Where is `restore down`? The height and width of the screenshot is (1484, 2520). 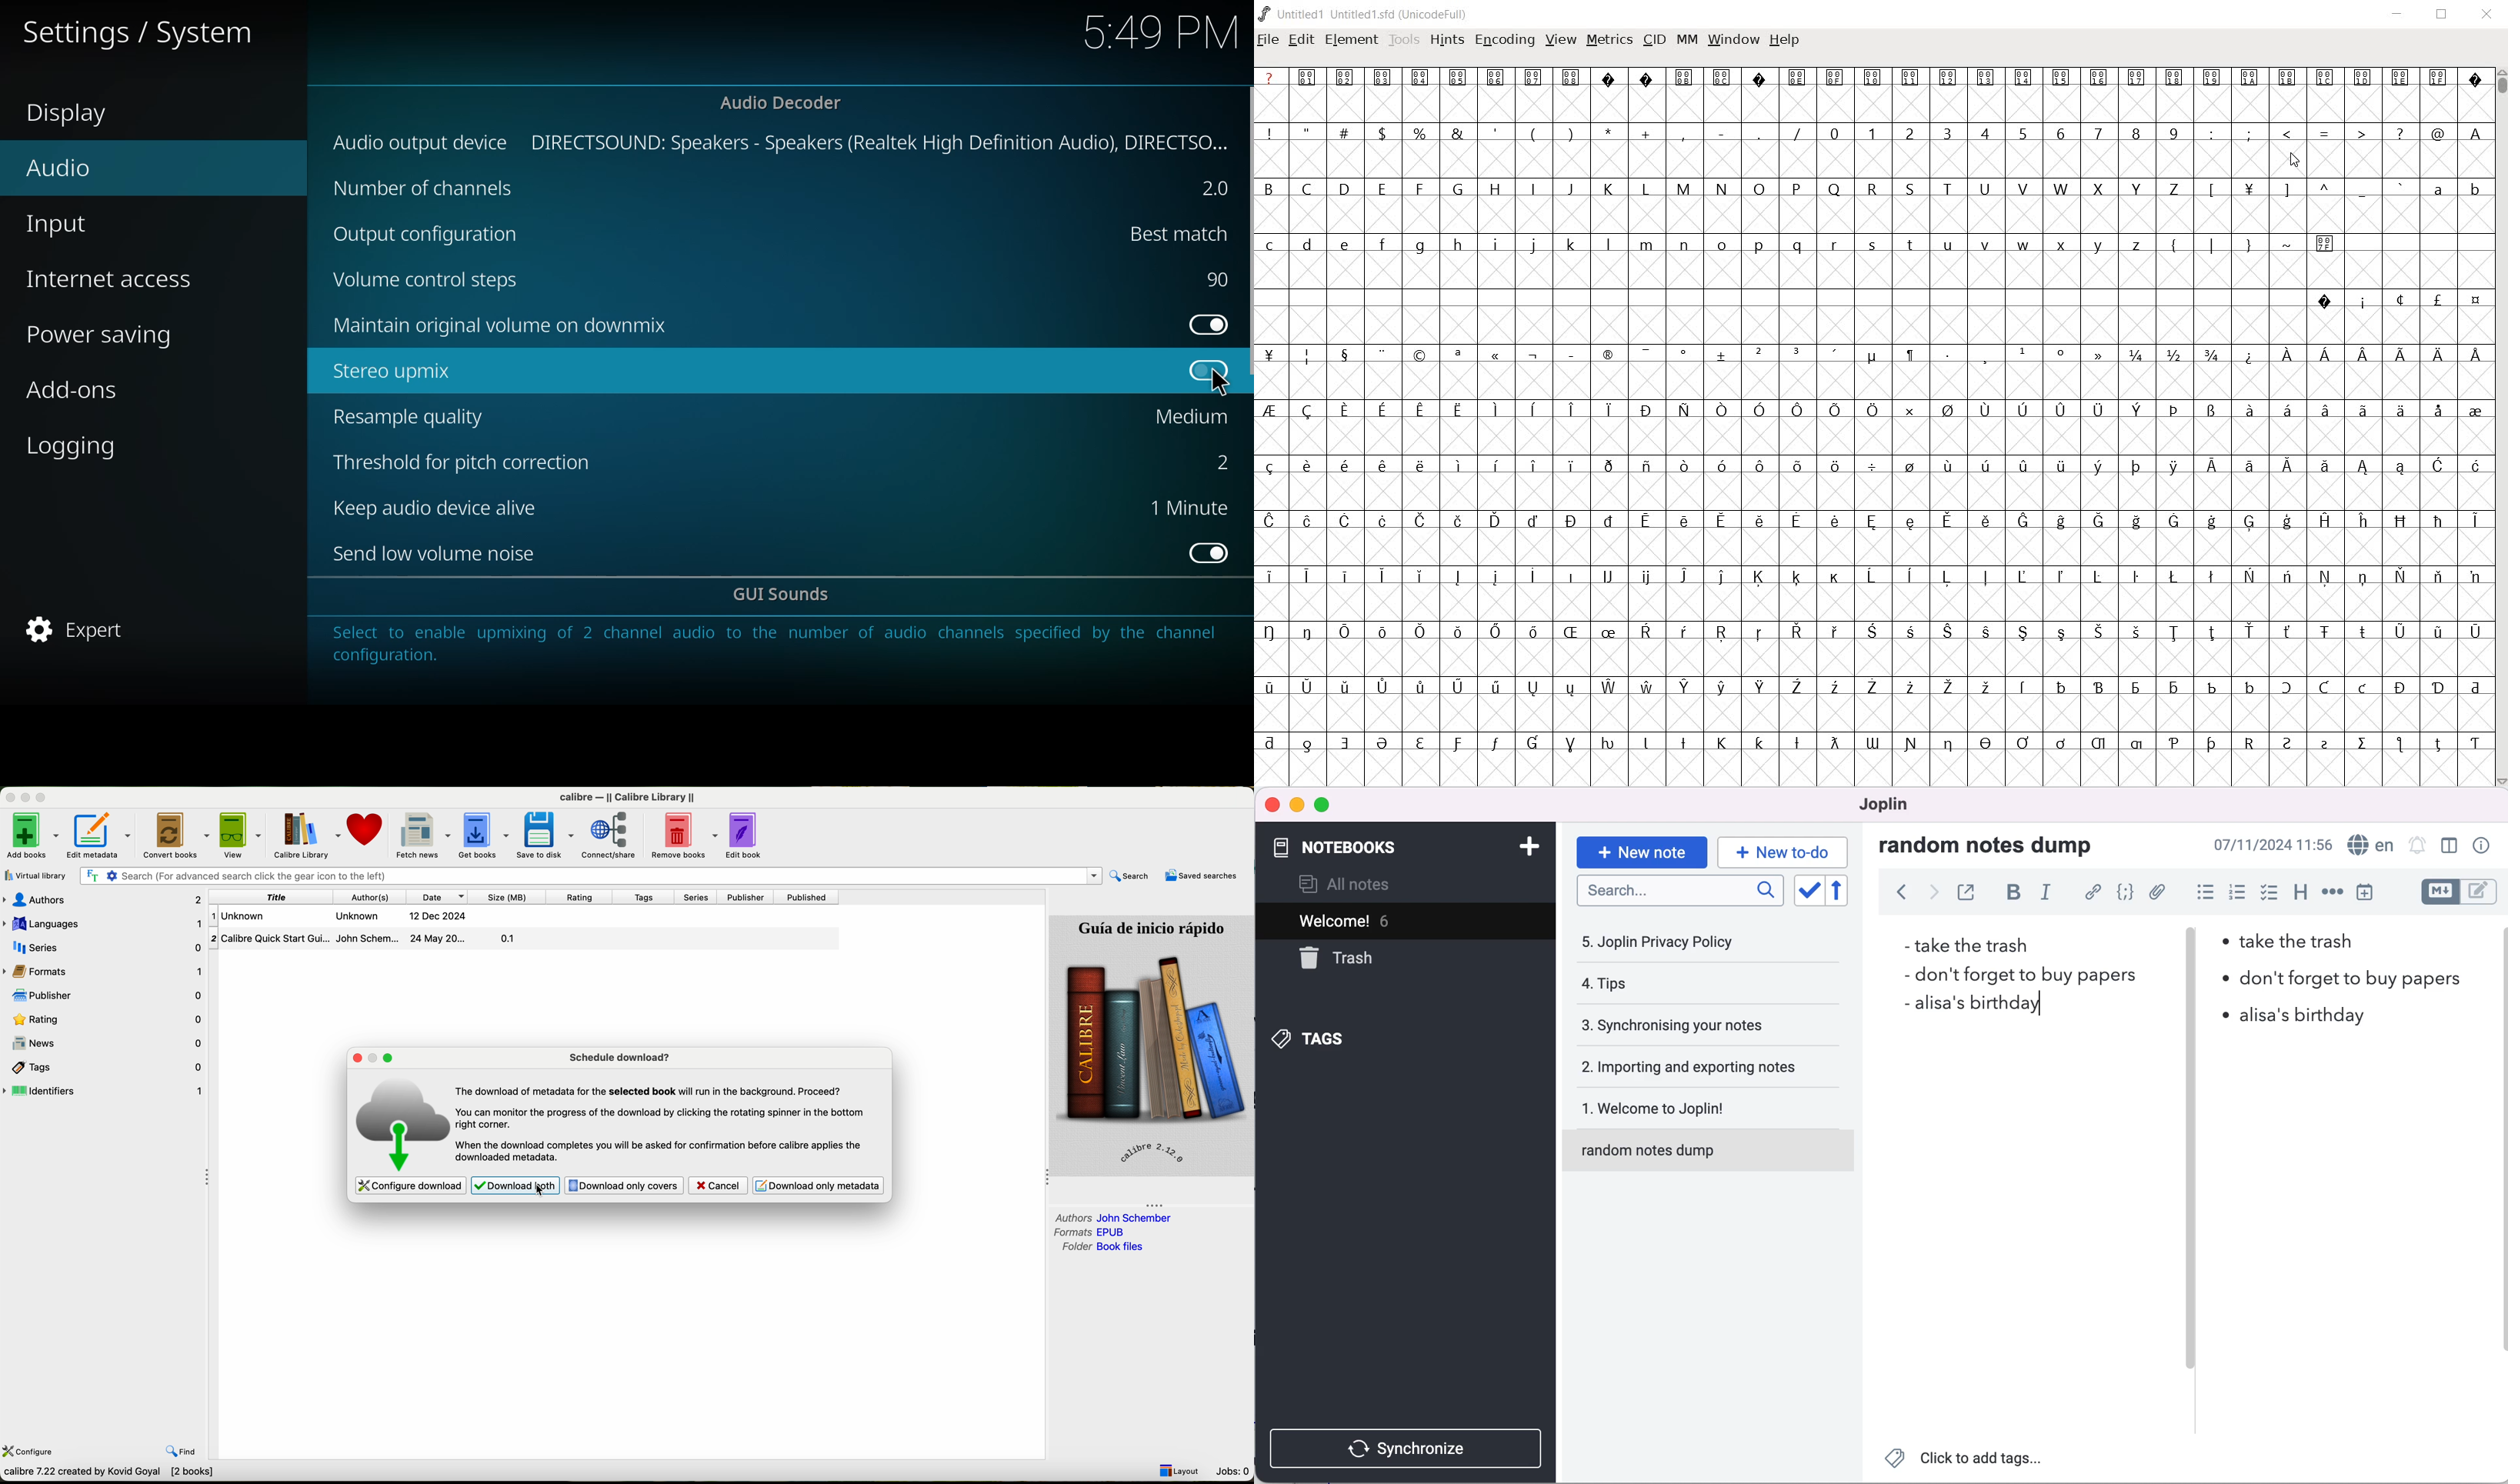
restore down is located at coordinates (2443, 14).